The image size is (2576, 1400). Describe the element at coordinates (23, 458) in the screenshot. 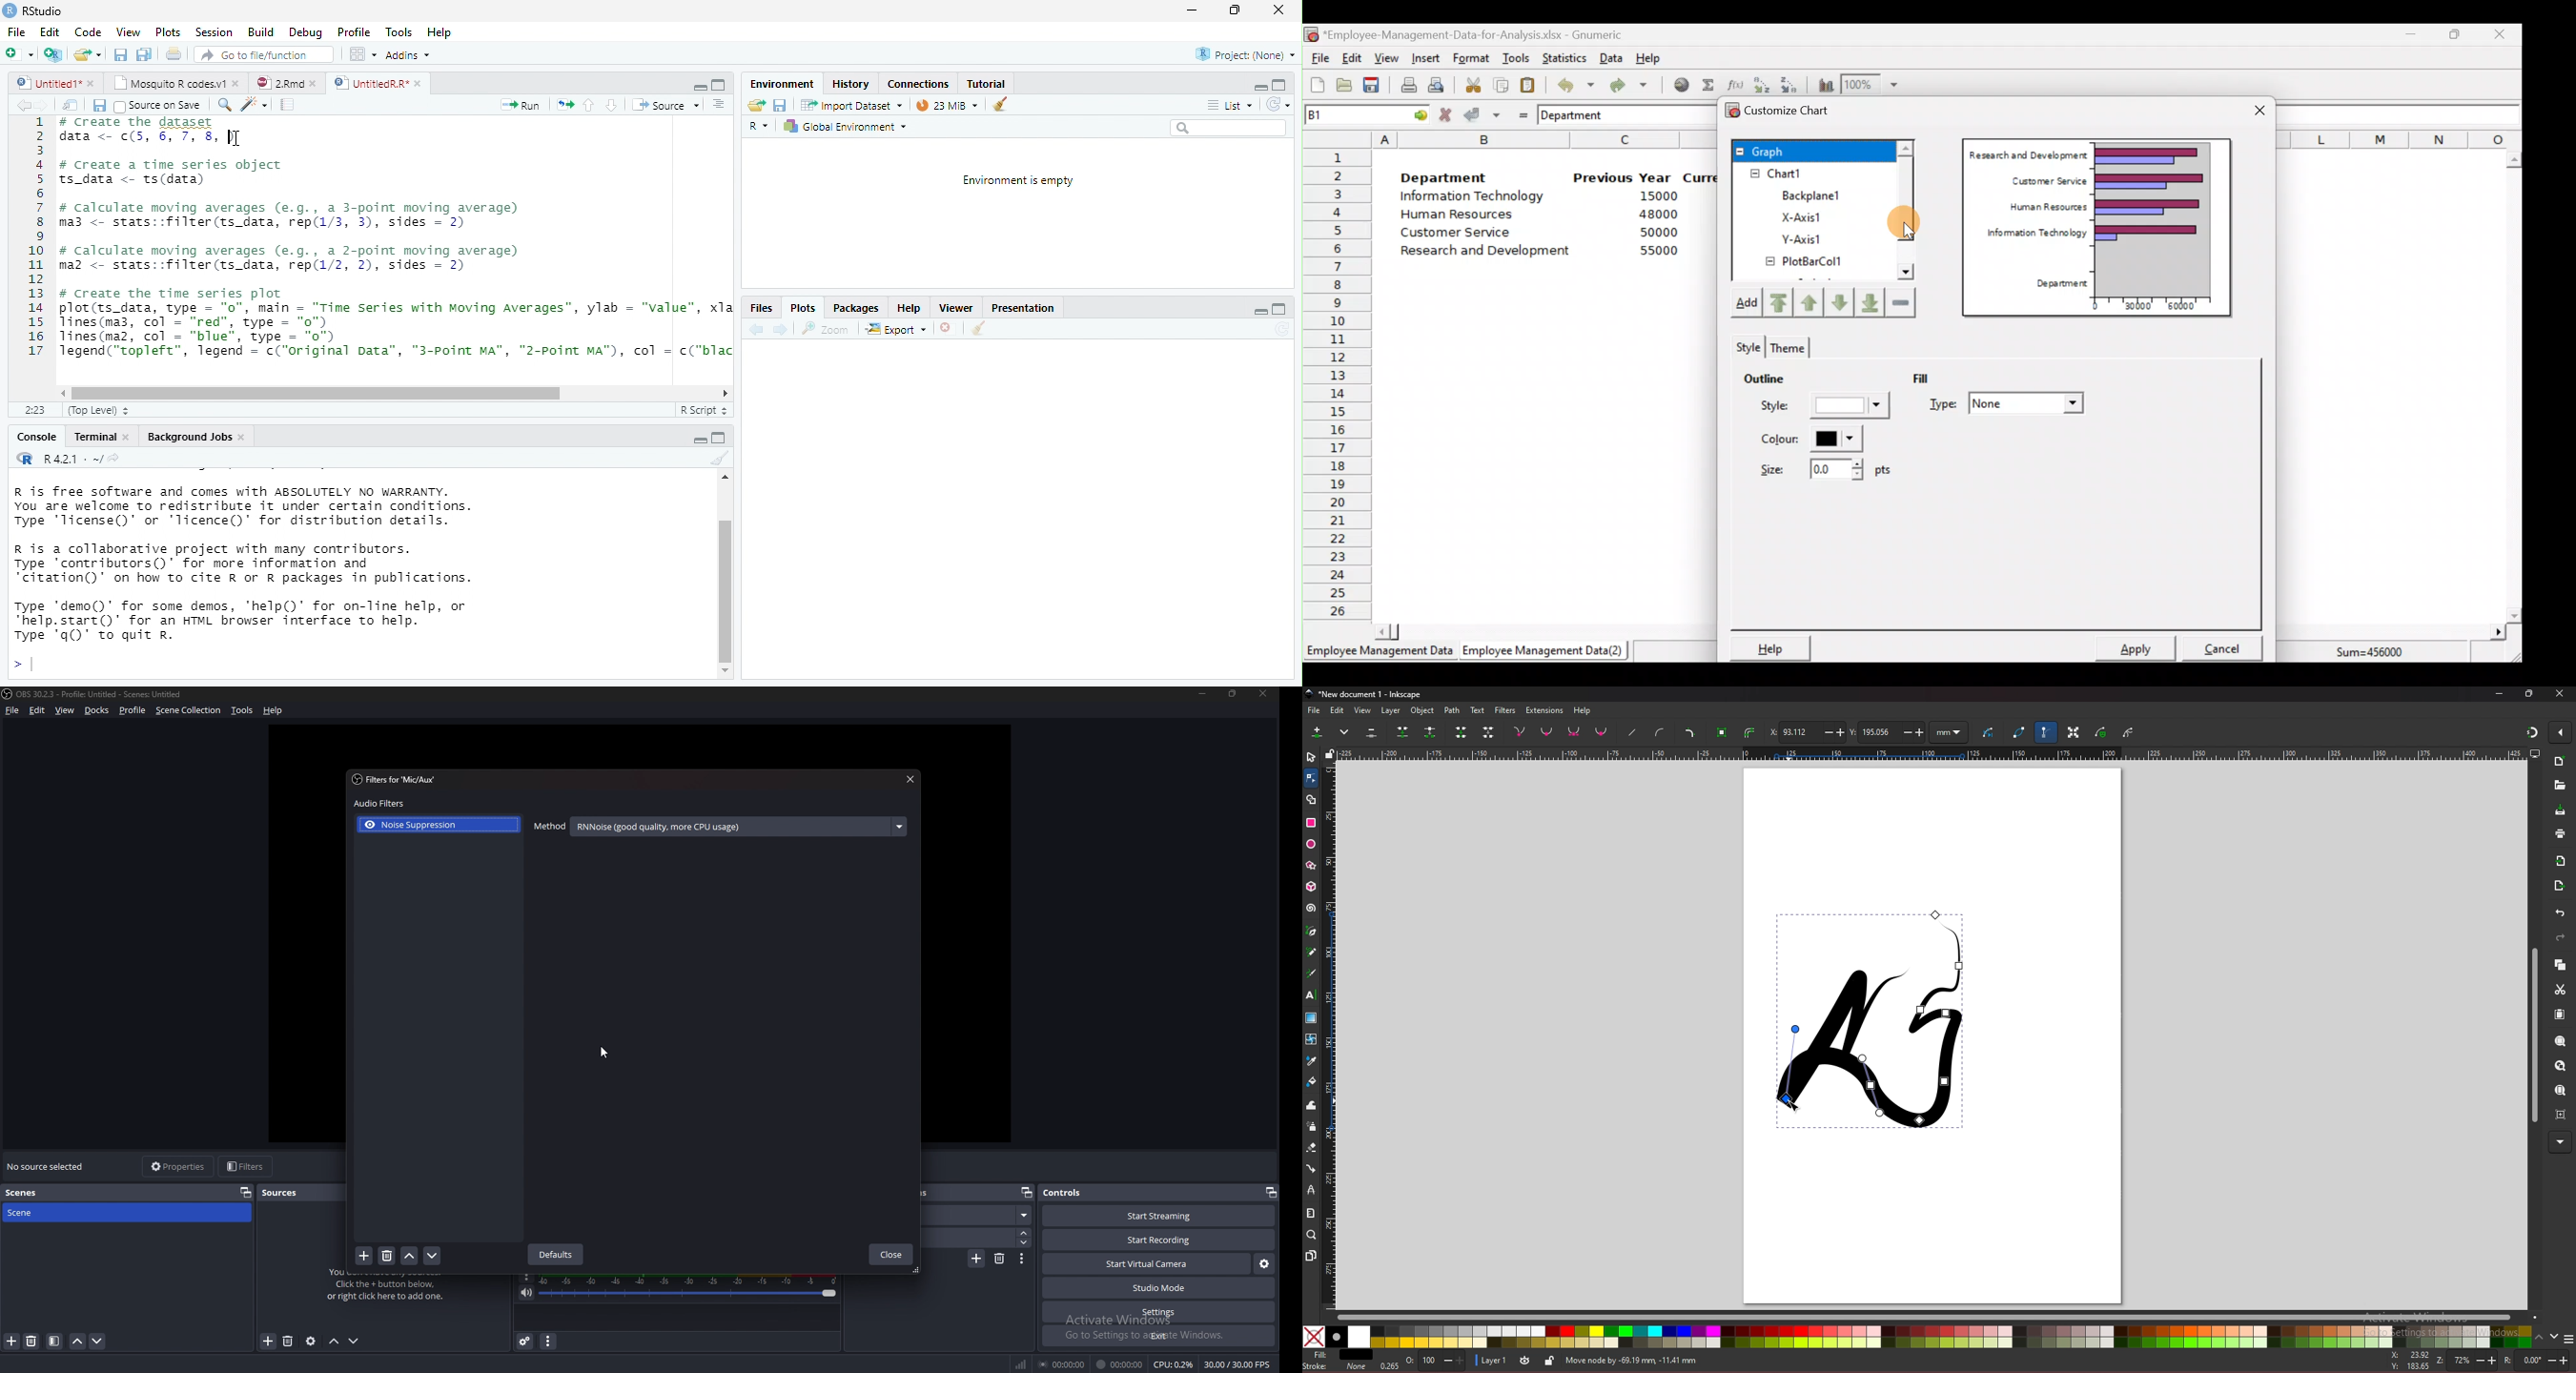

I see `R` at that location.